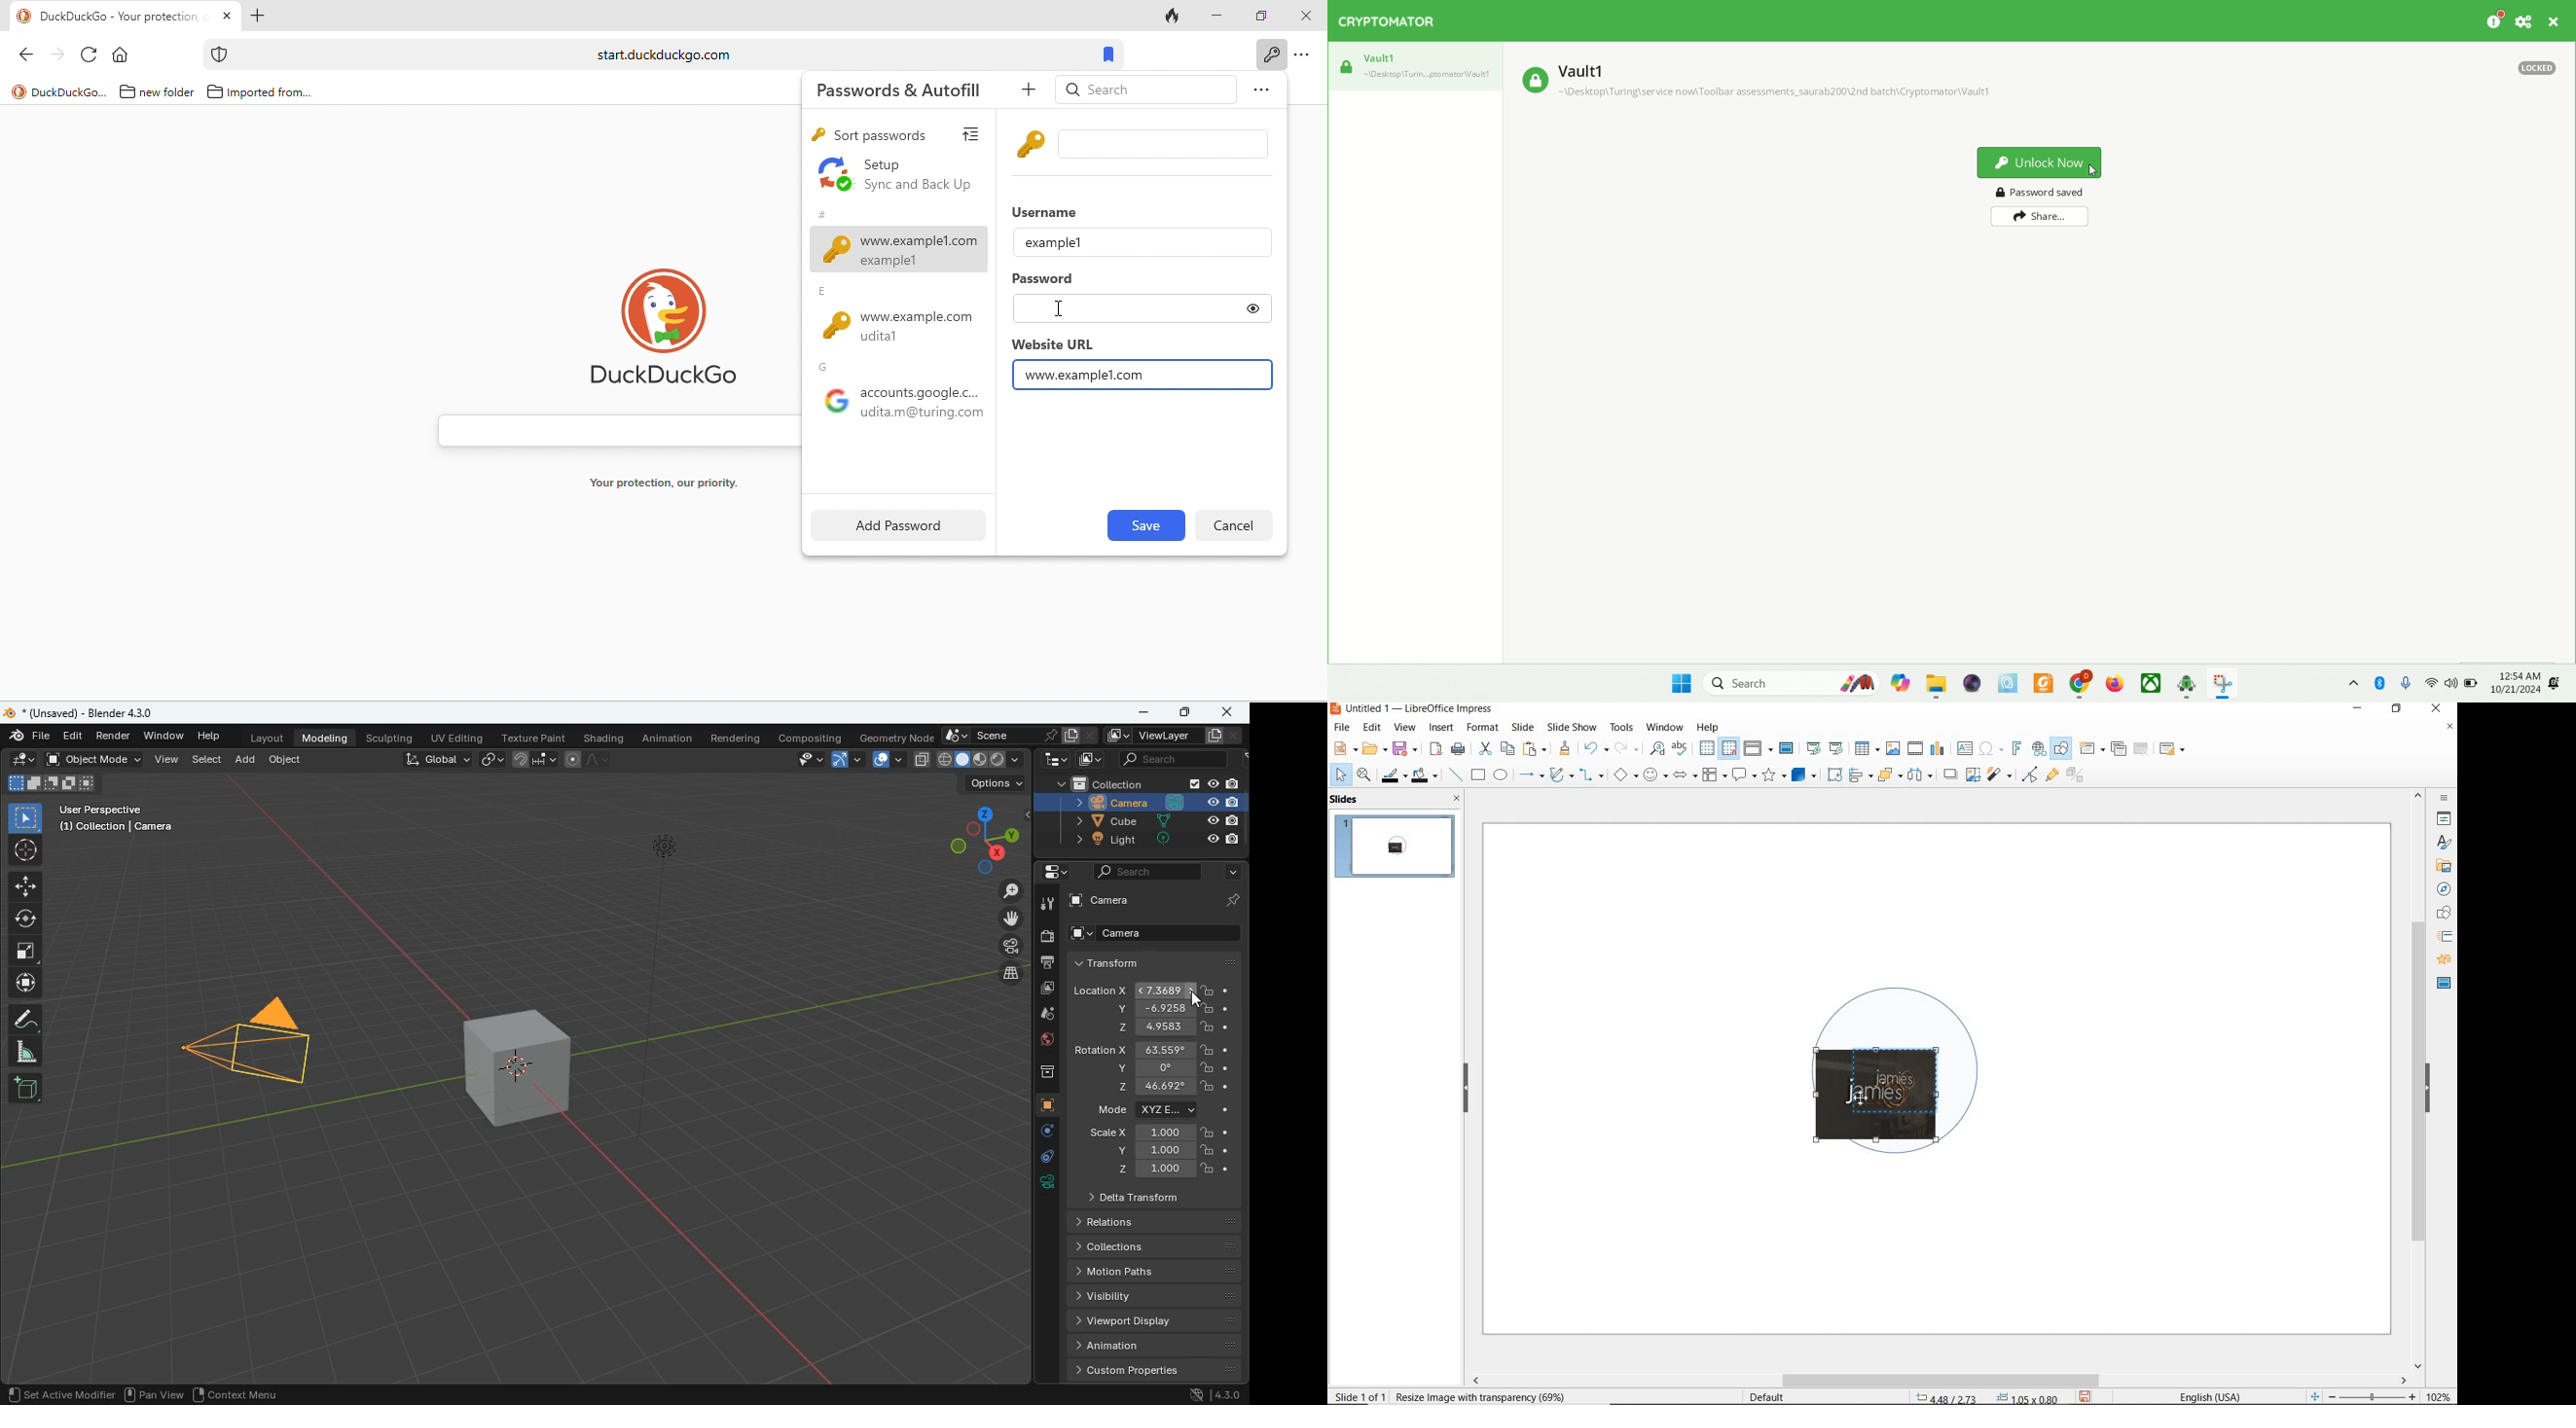 The width and height of the screenshot is (2576, 1428). Describe the element at coordinates (1774, 777) in the screenshot. I see `stars and banners` at that location.